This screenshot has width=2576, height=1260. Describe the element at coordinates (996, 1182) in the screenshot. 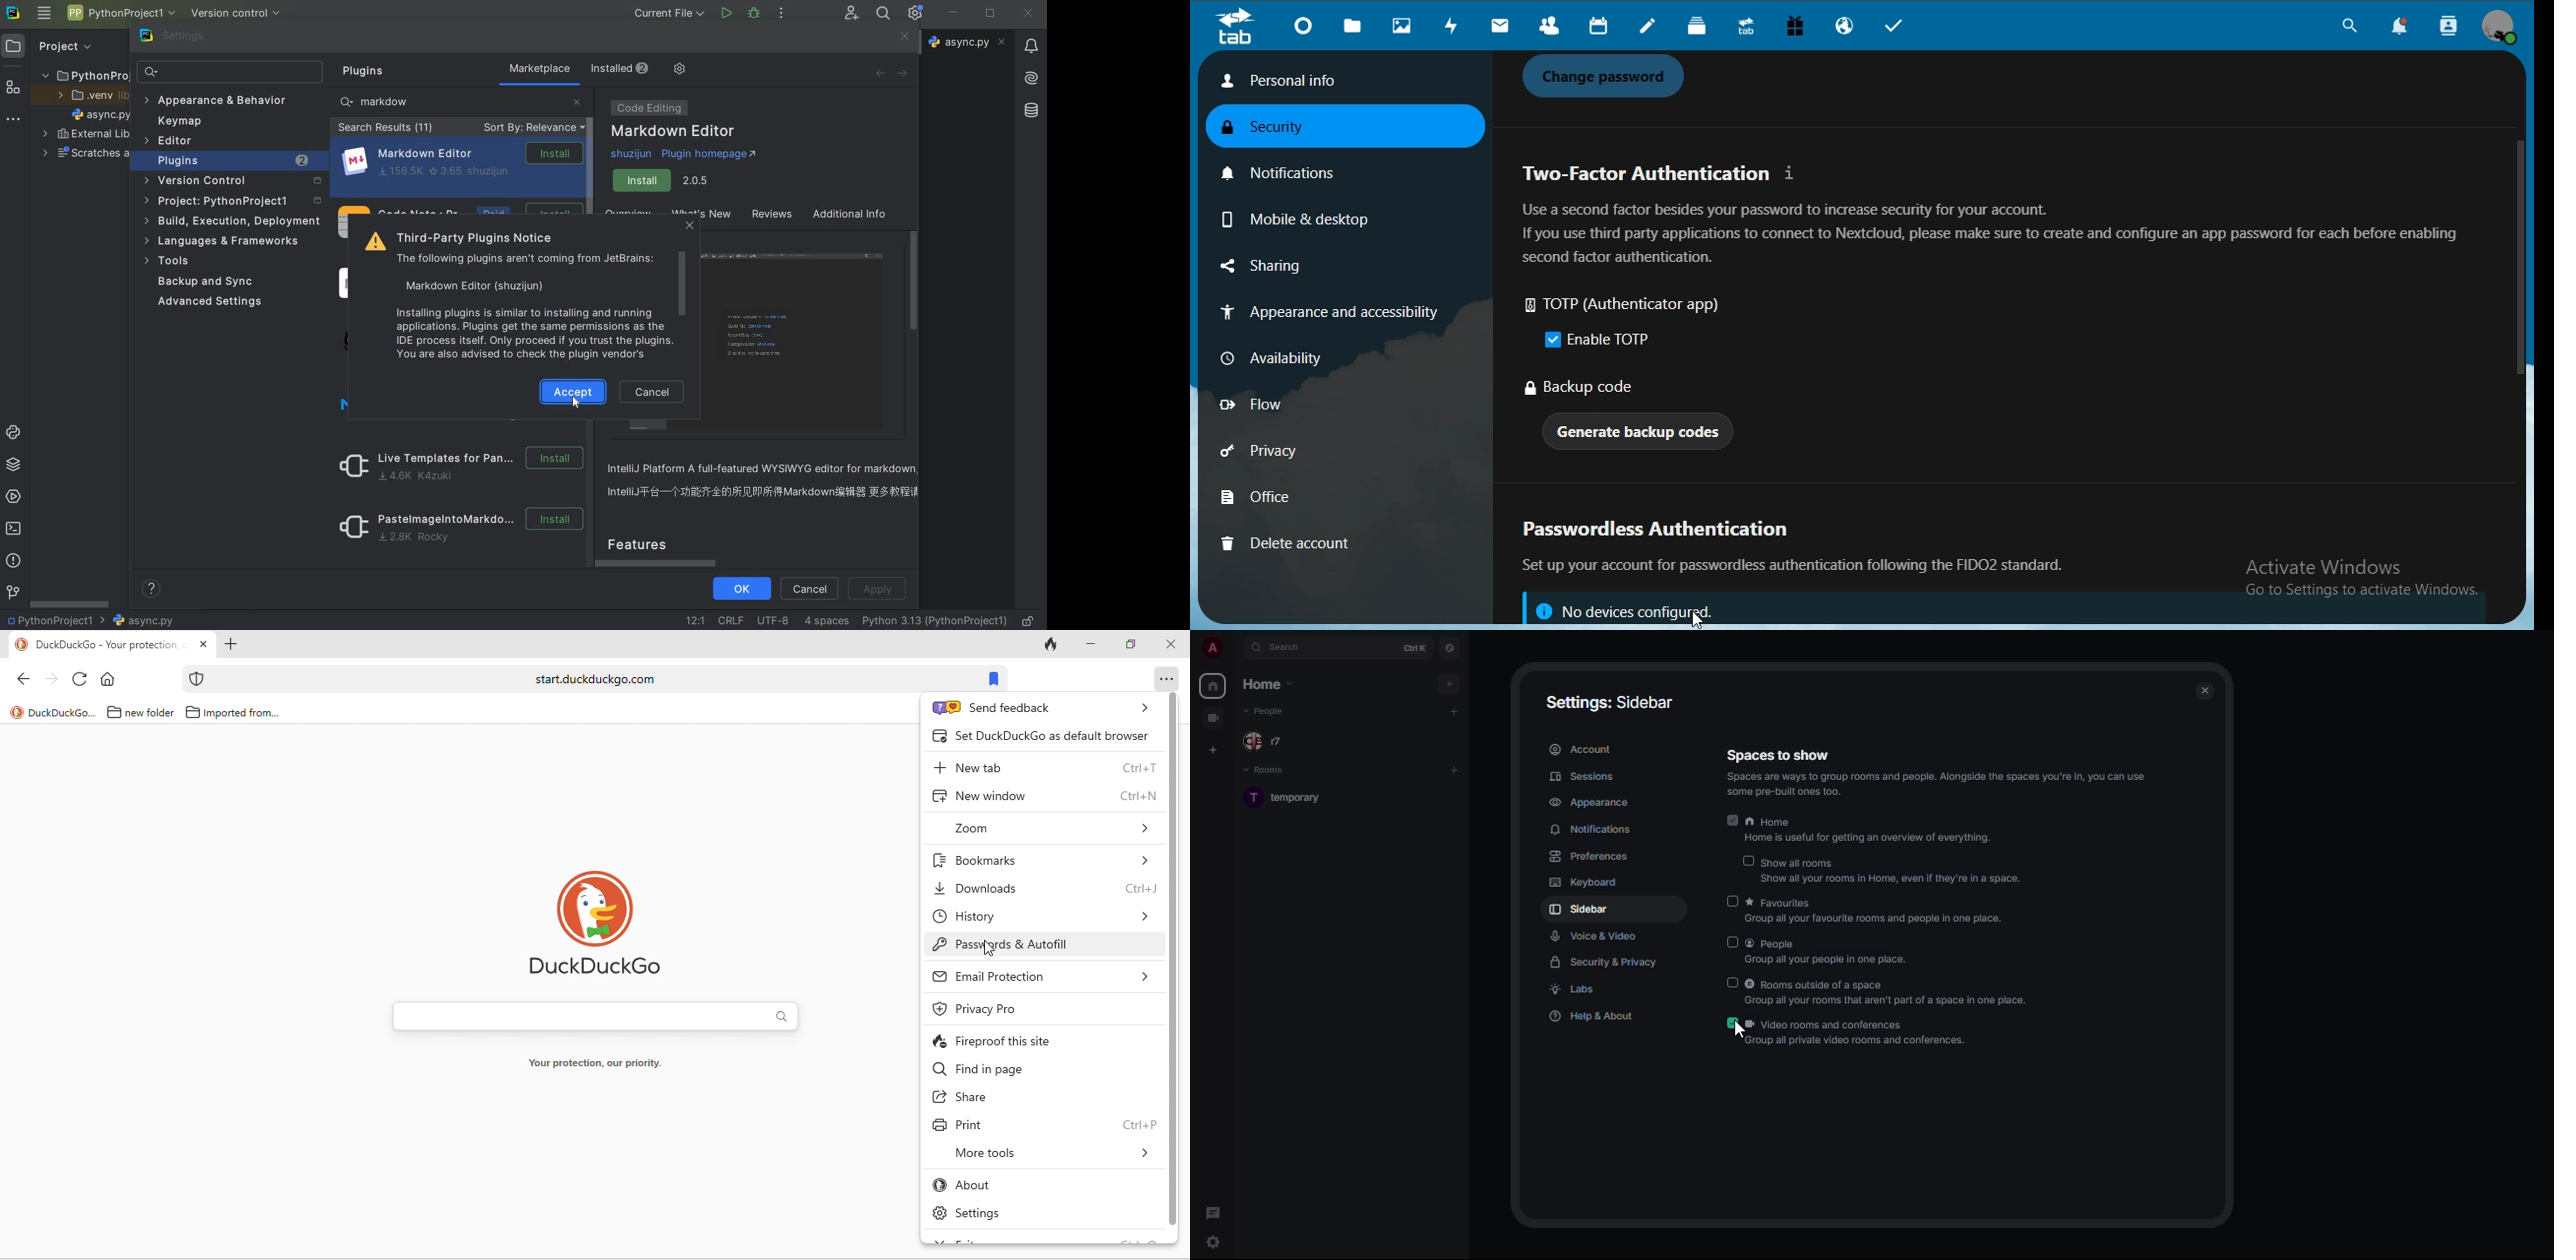

I see `about` at that location.